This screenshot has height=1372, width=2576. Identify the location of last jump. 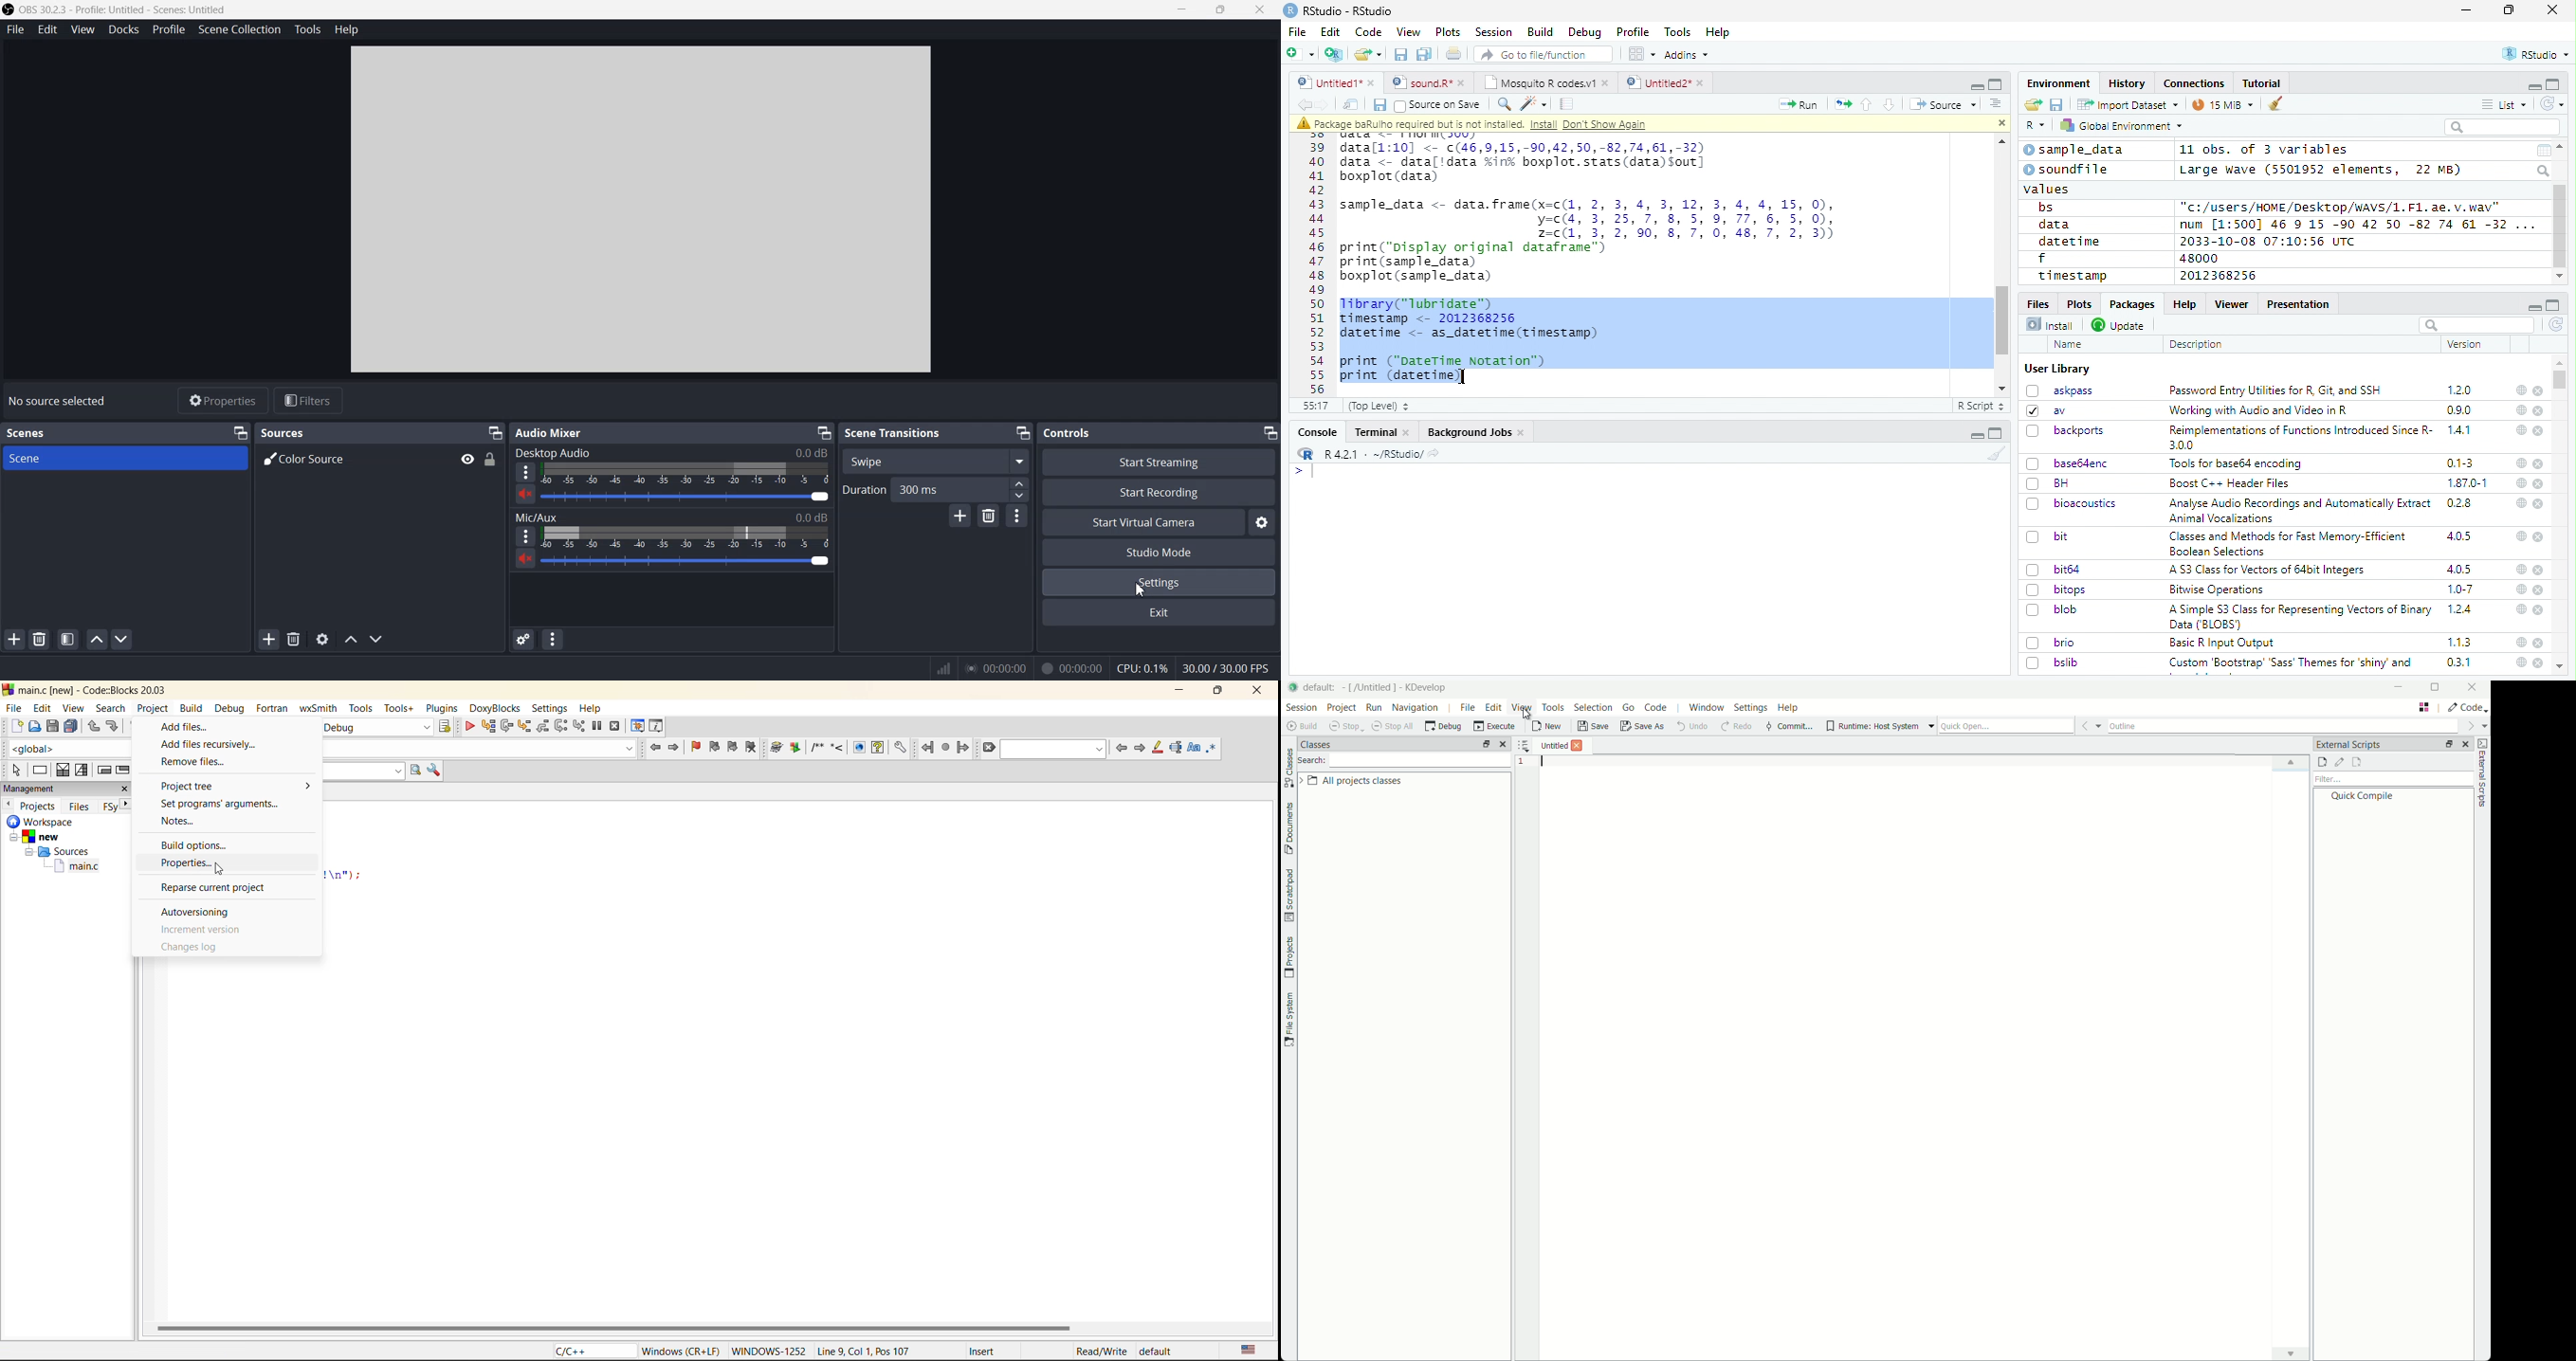
(946, 748).